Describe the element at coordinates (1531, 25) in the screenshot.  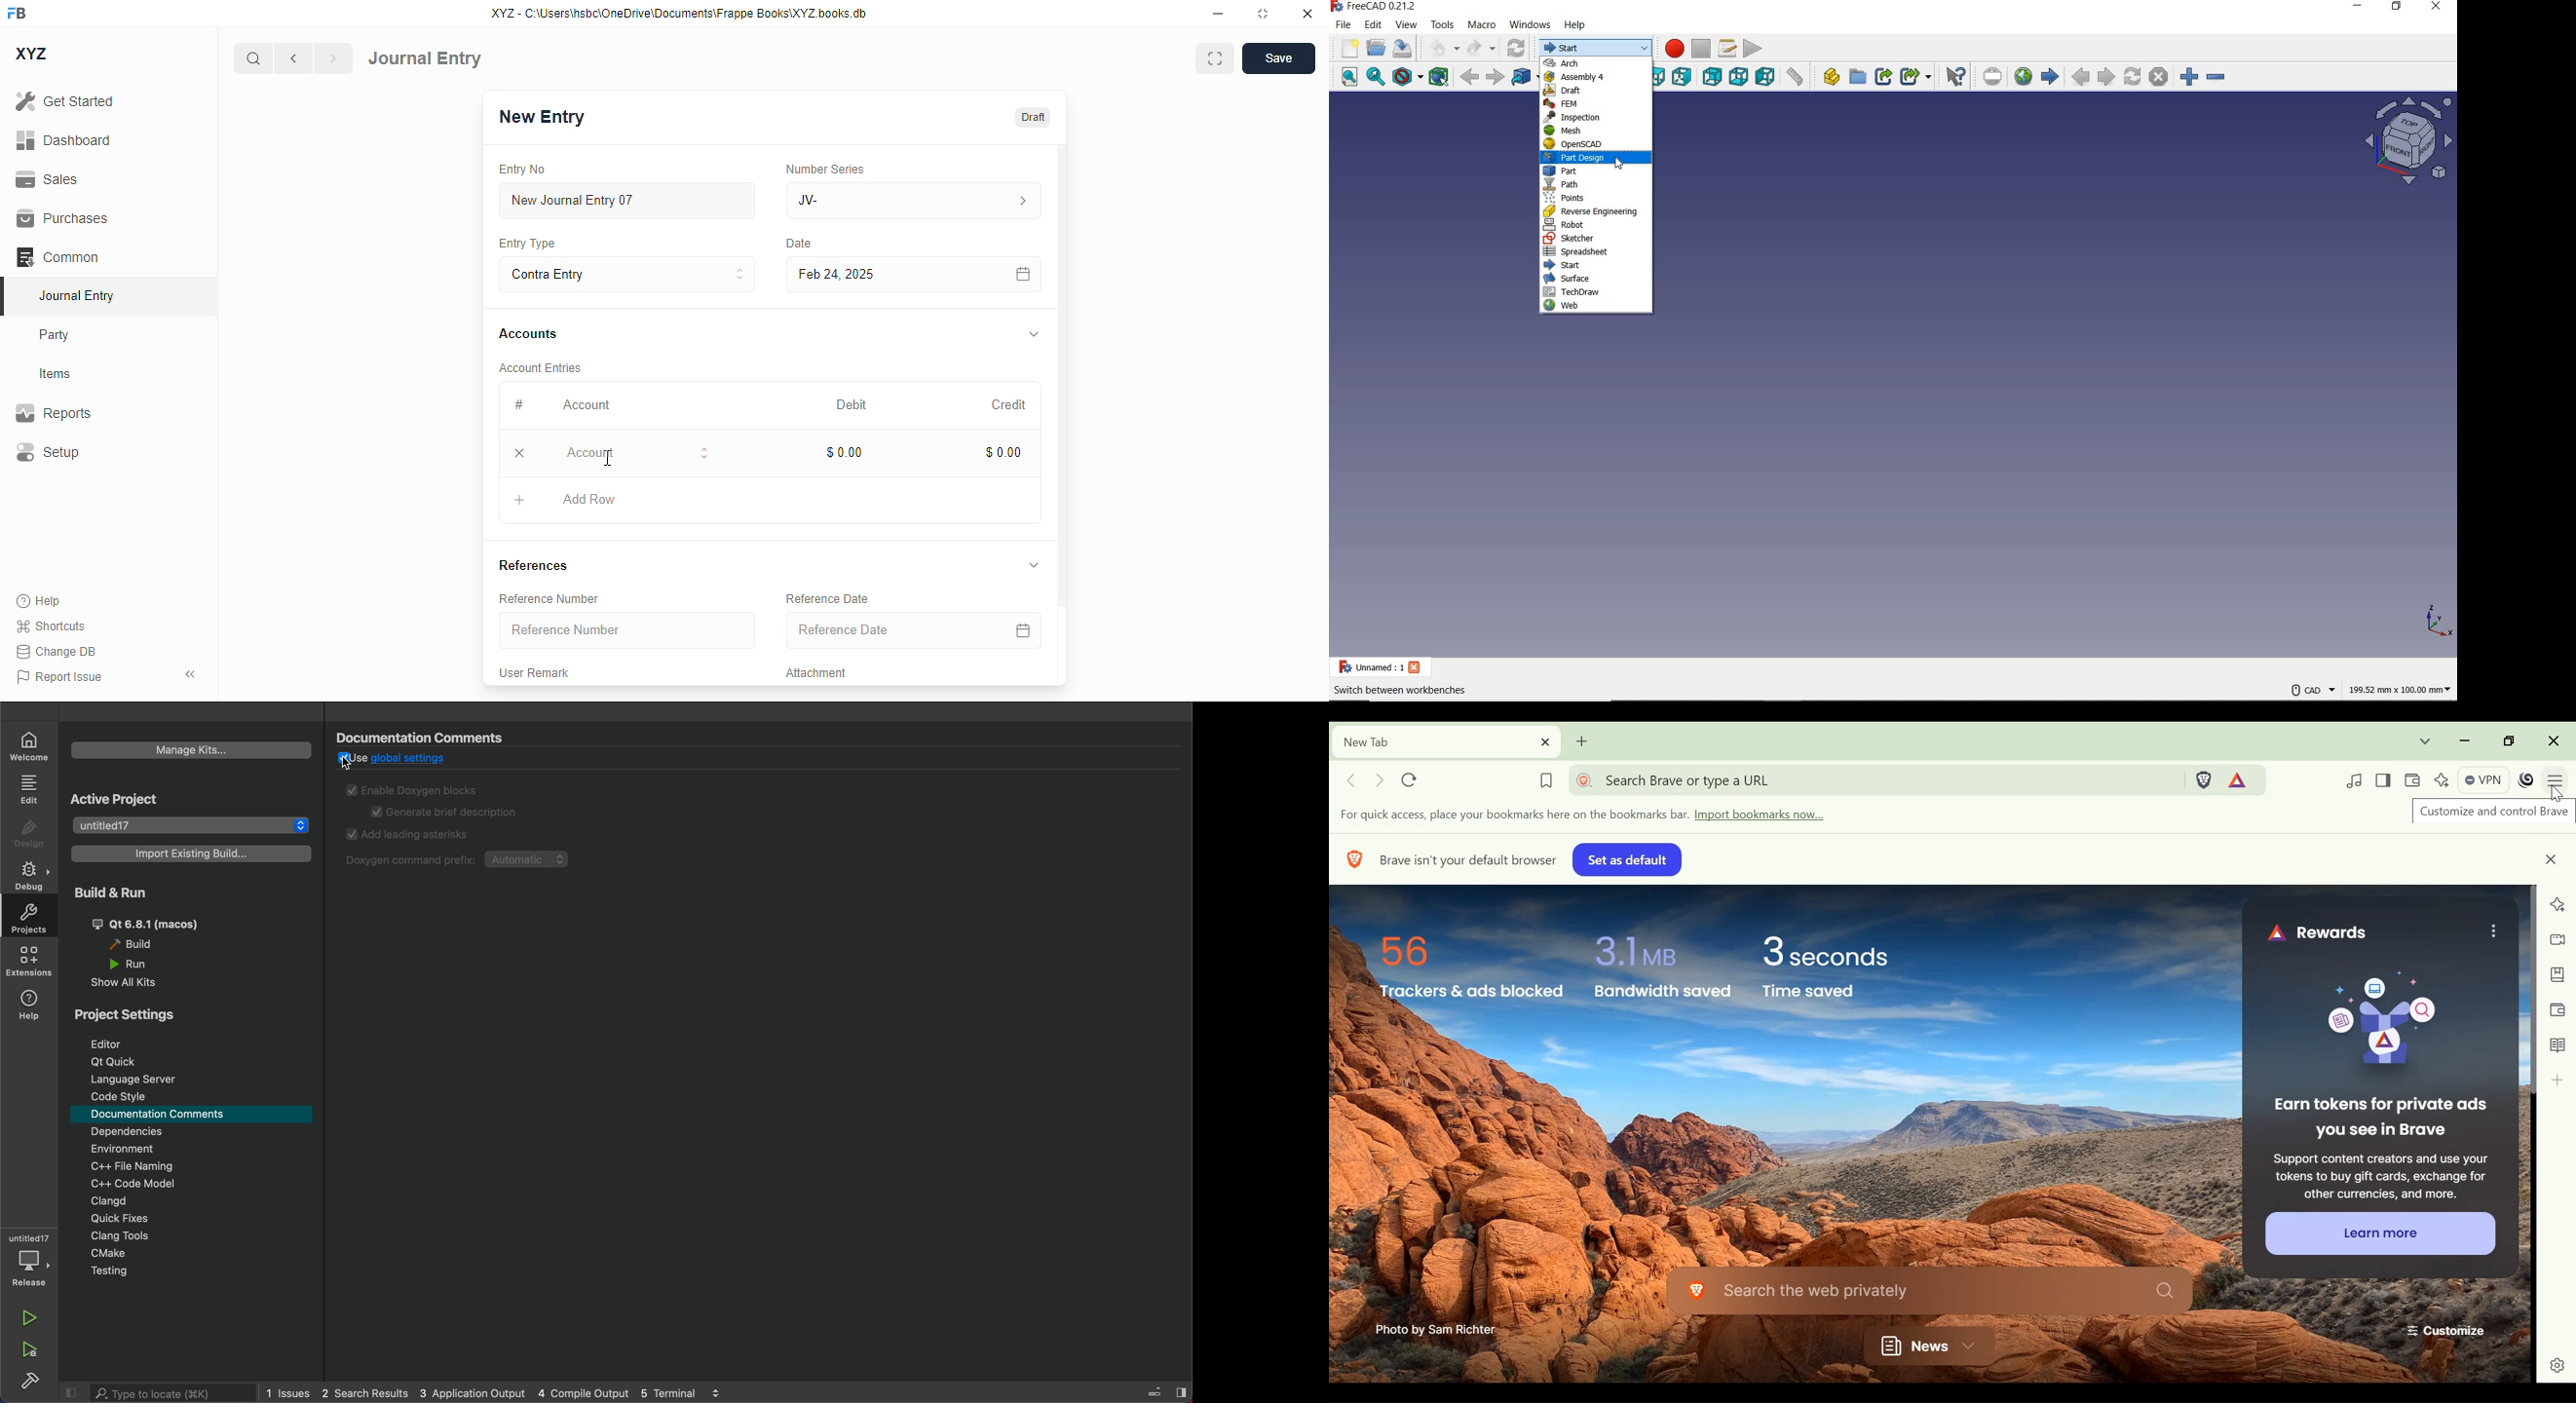
I see `WINDOWS` at that location.